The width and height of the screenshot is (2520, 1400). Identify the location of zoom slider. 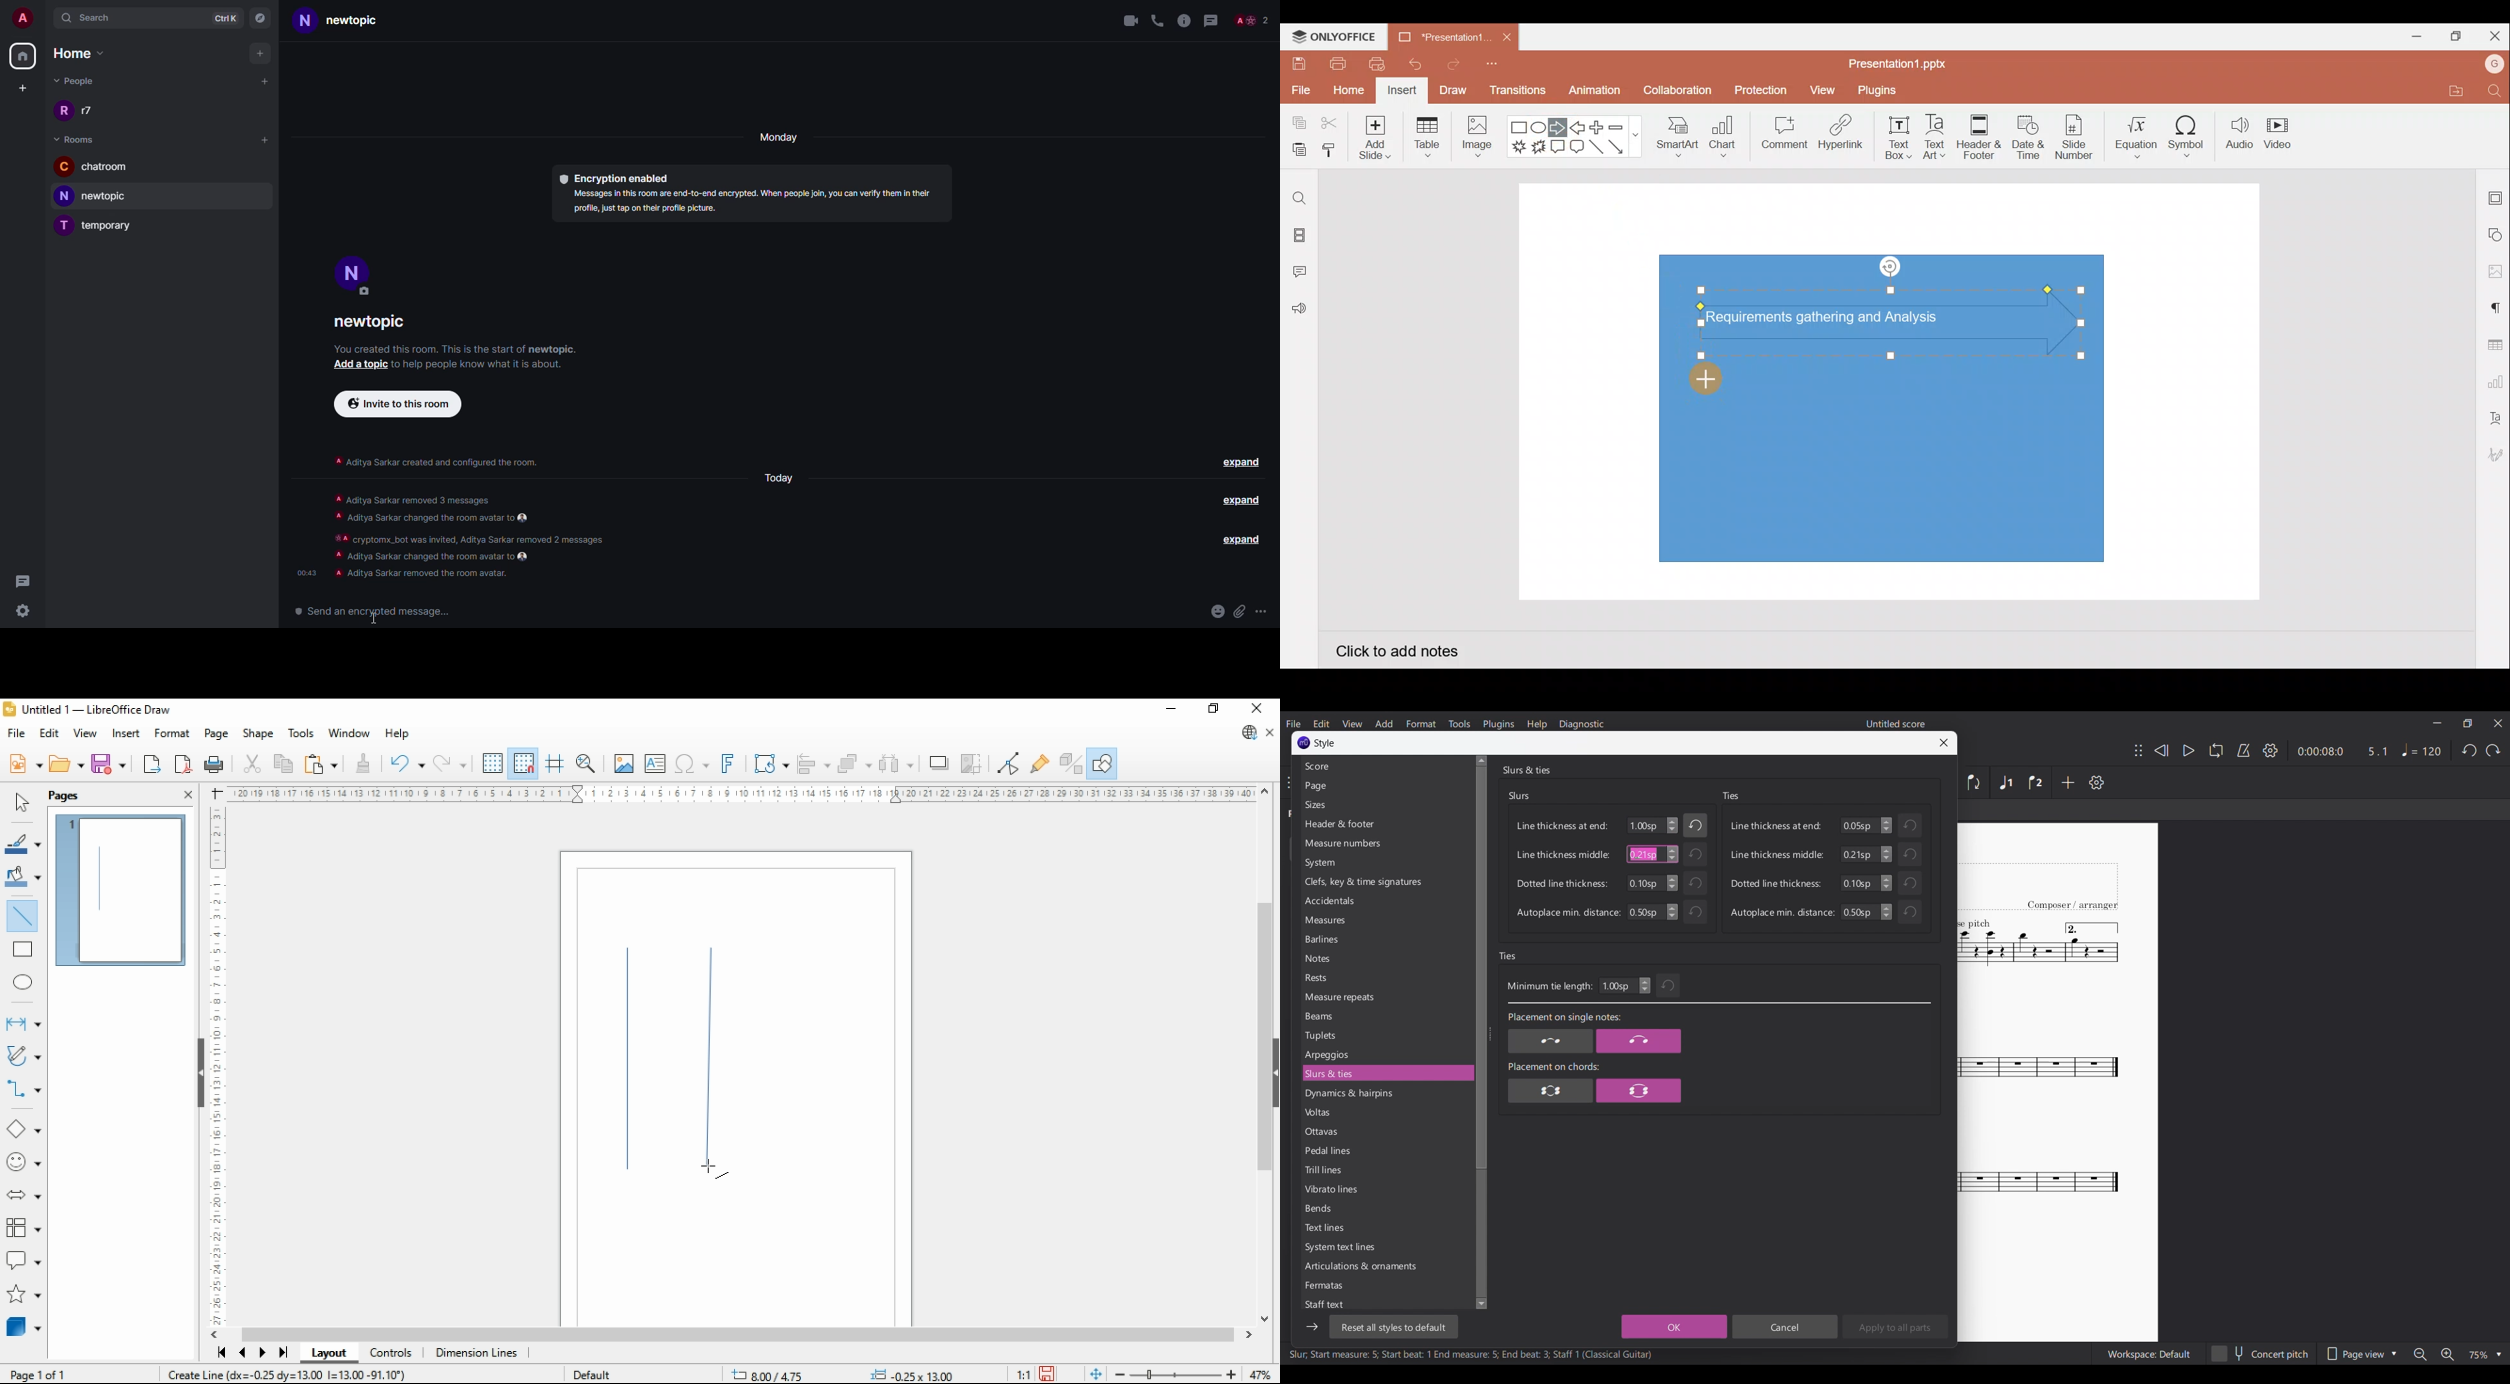
(1176, 1375).